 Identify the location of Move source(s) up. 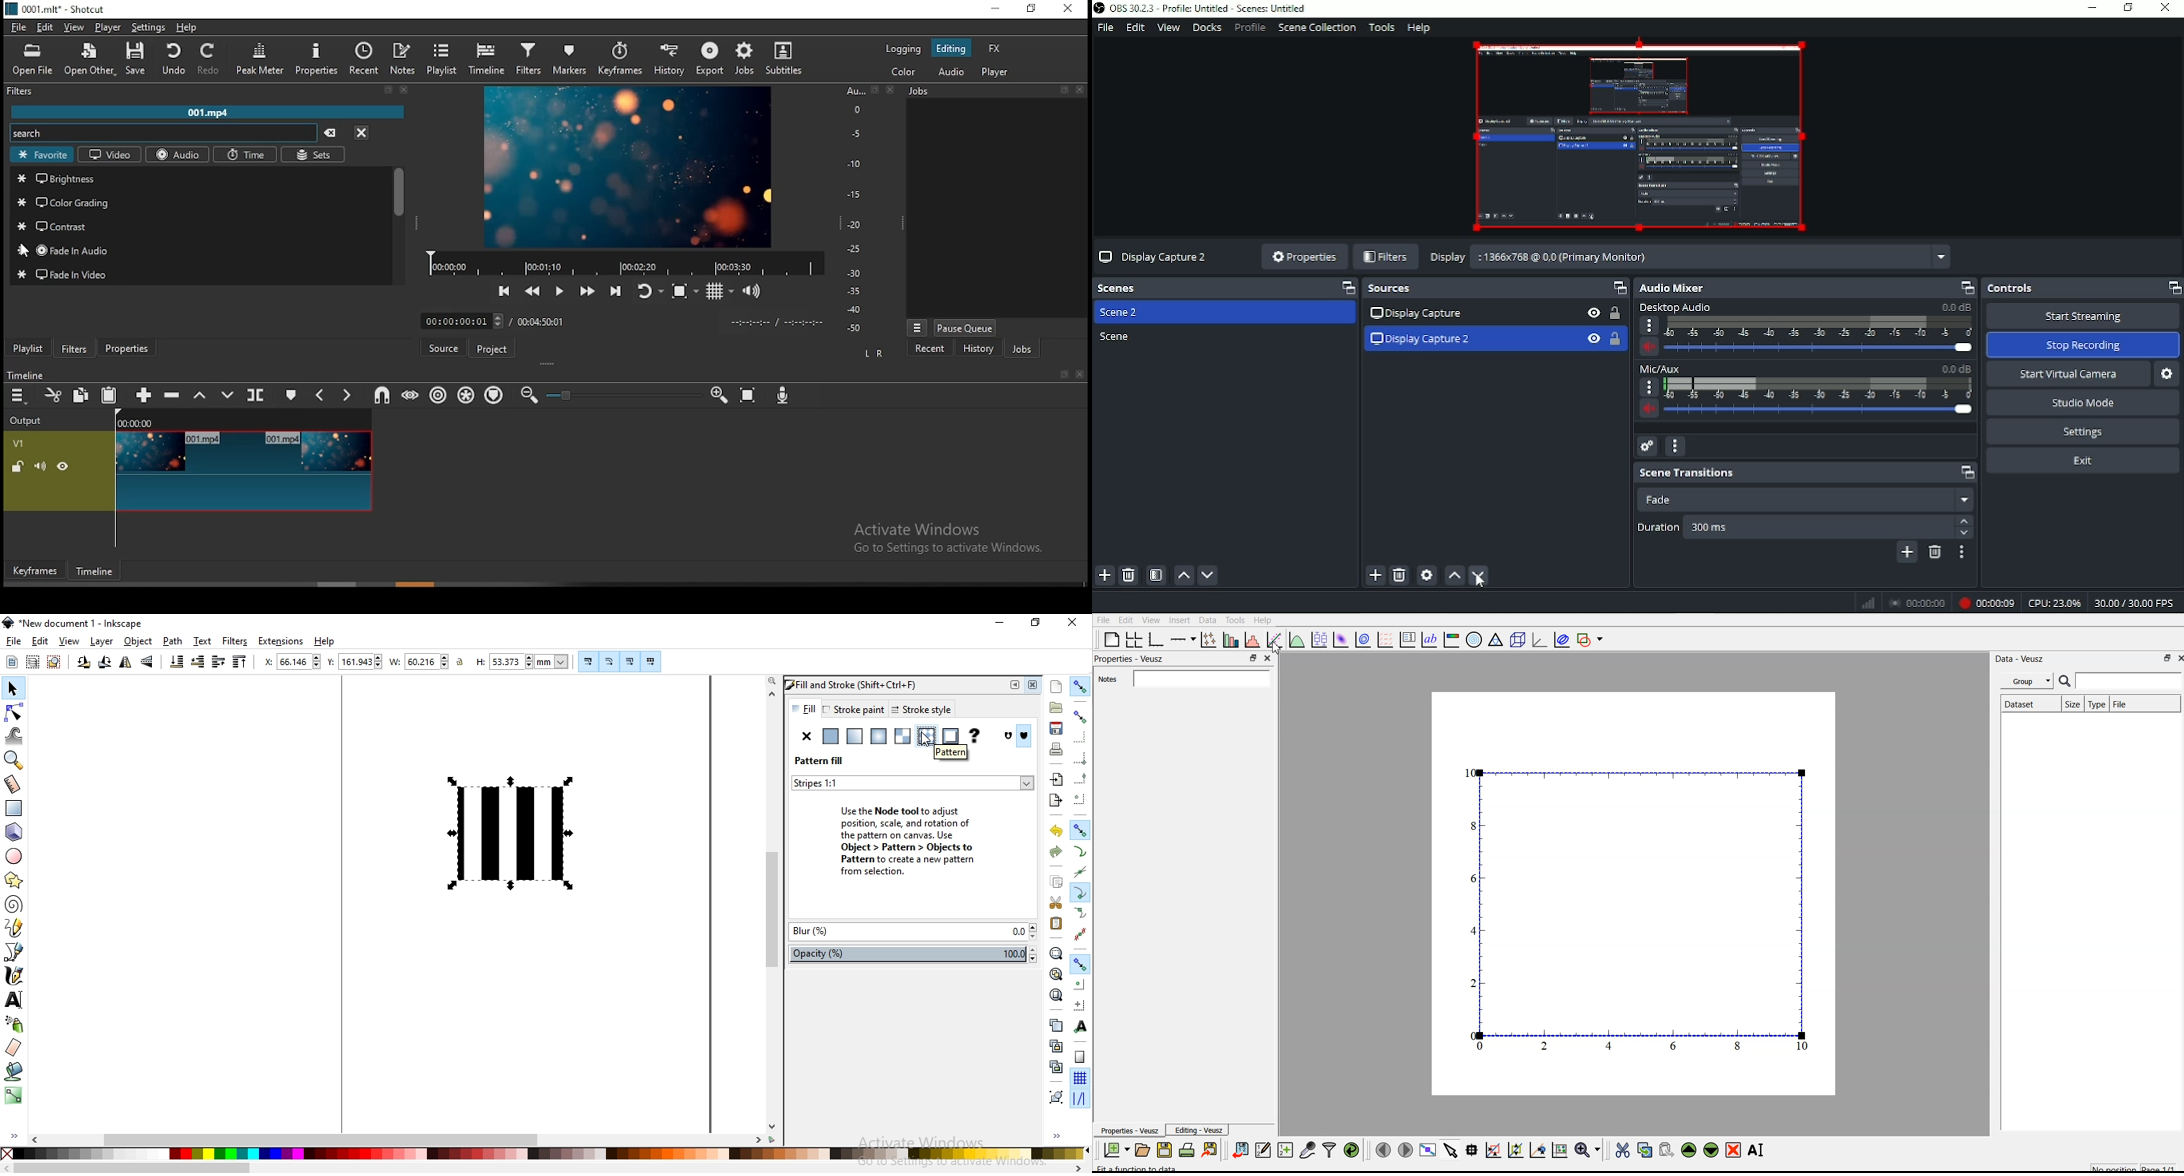
(1454, 575).